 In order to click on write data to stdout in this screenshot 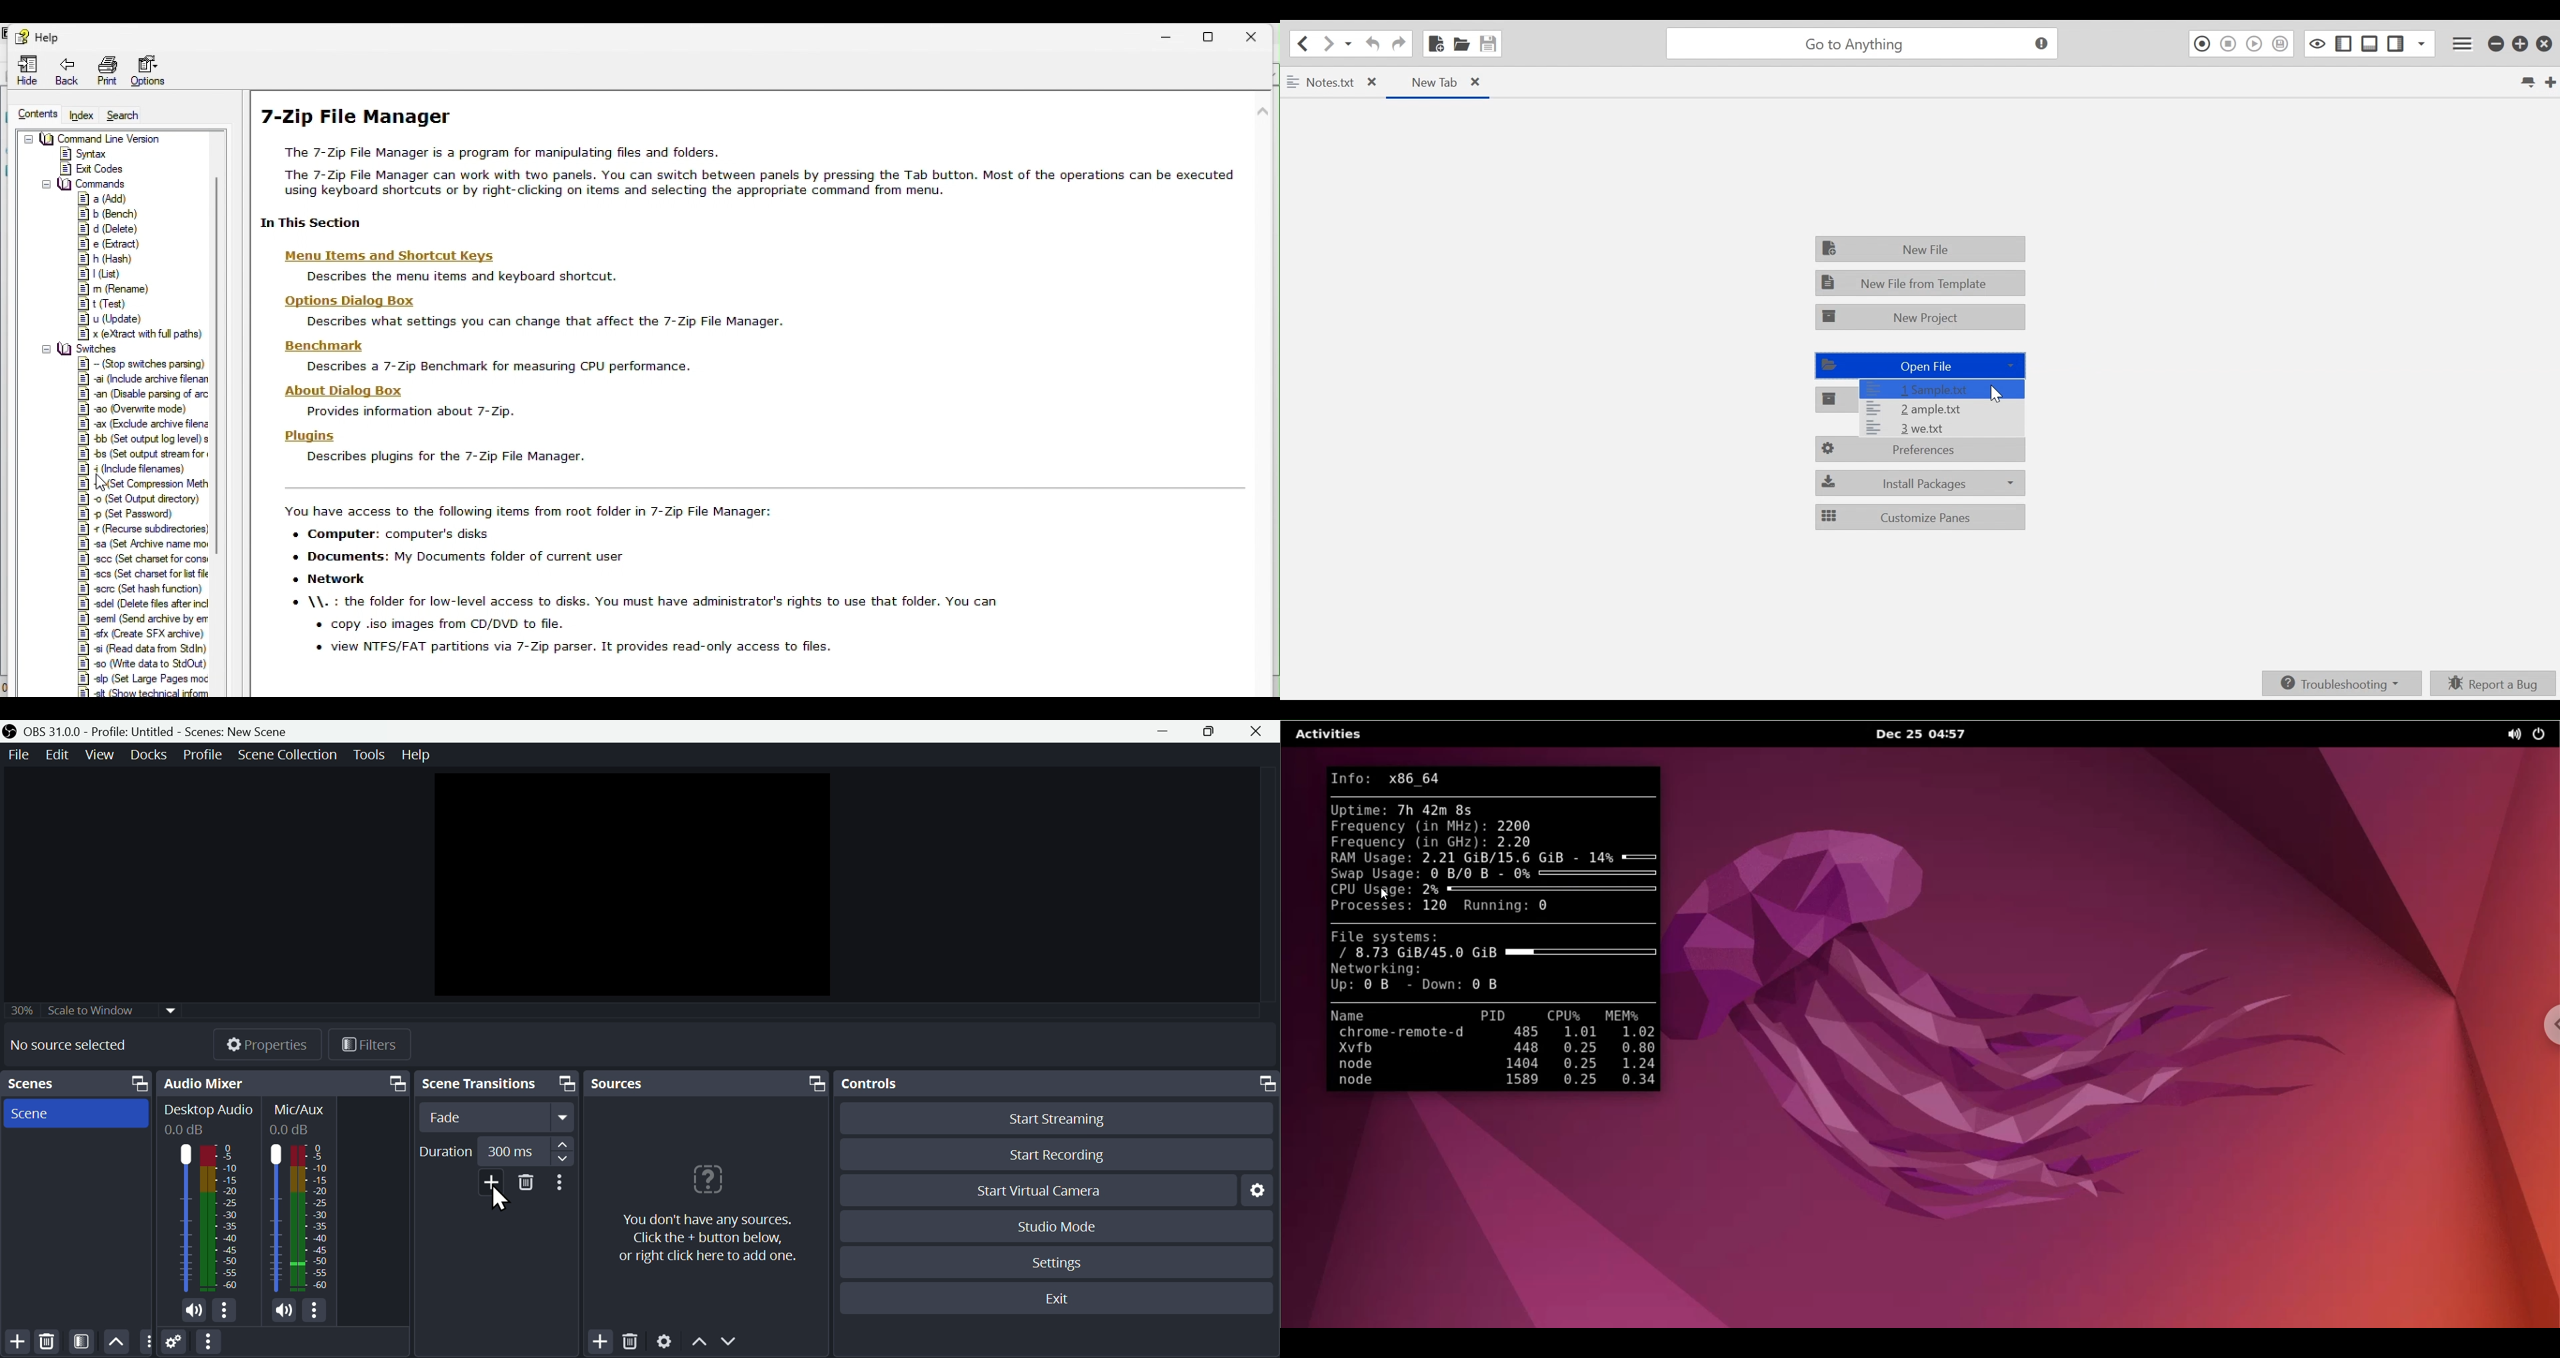, I will do `click(143, 666)`.